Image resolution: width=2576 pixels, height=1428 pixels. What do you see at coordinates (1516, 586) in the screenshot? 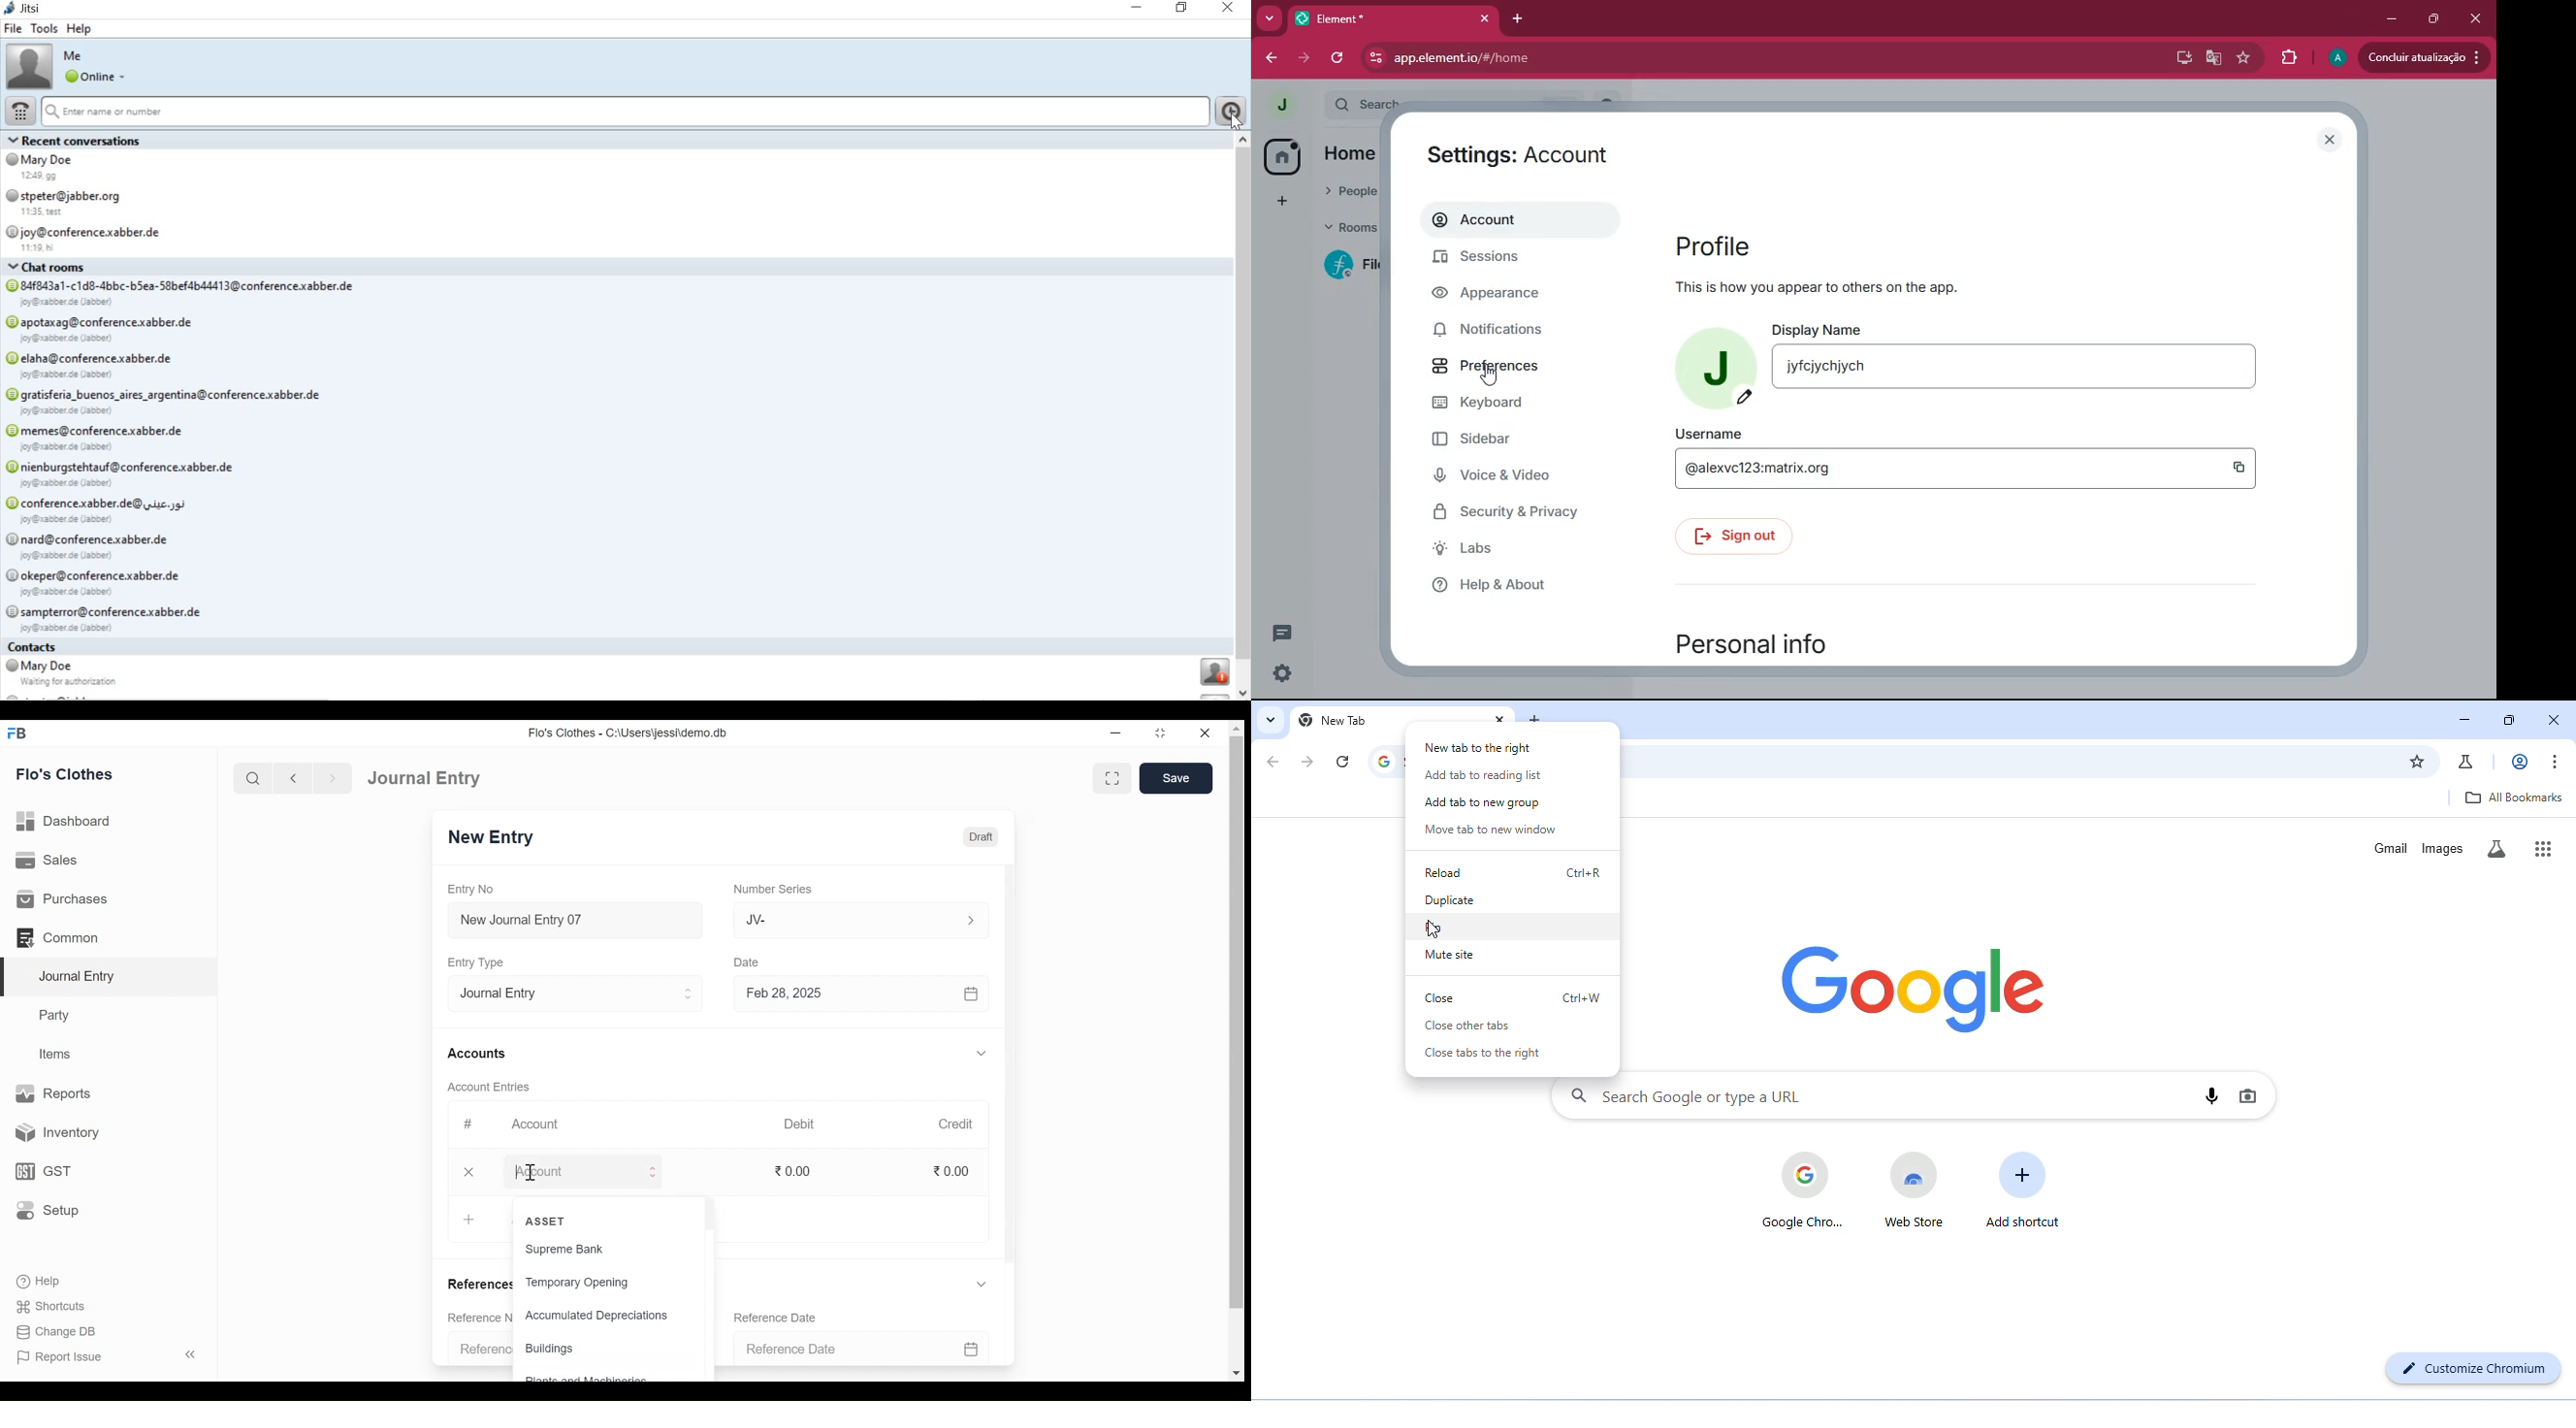
I see `help` at bounding box center [1516, 586].